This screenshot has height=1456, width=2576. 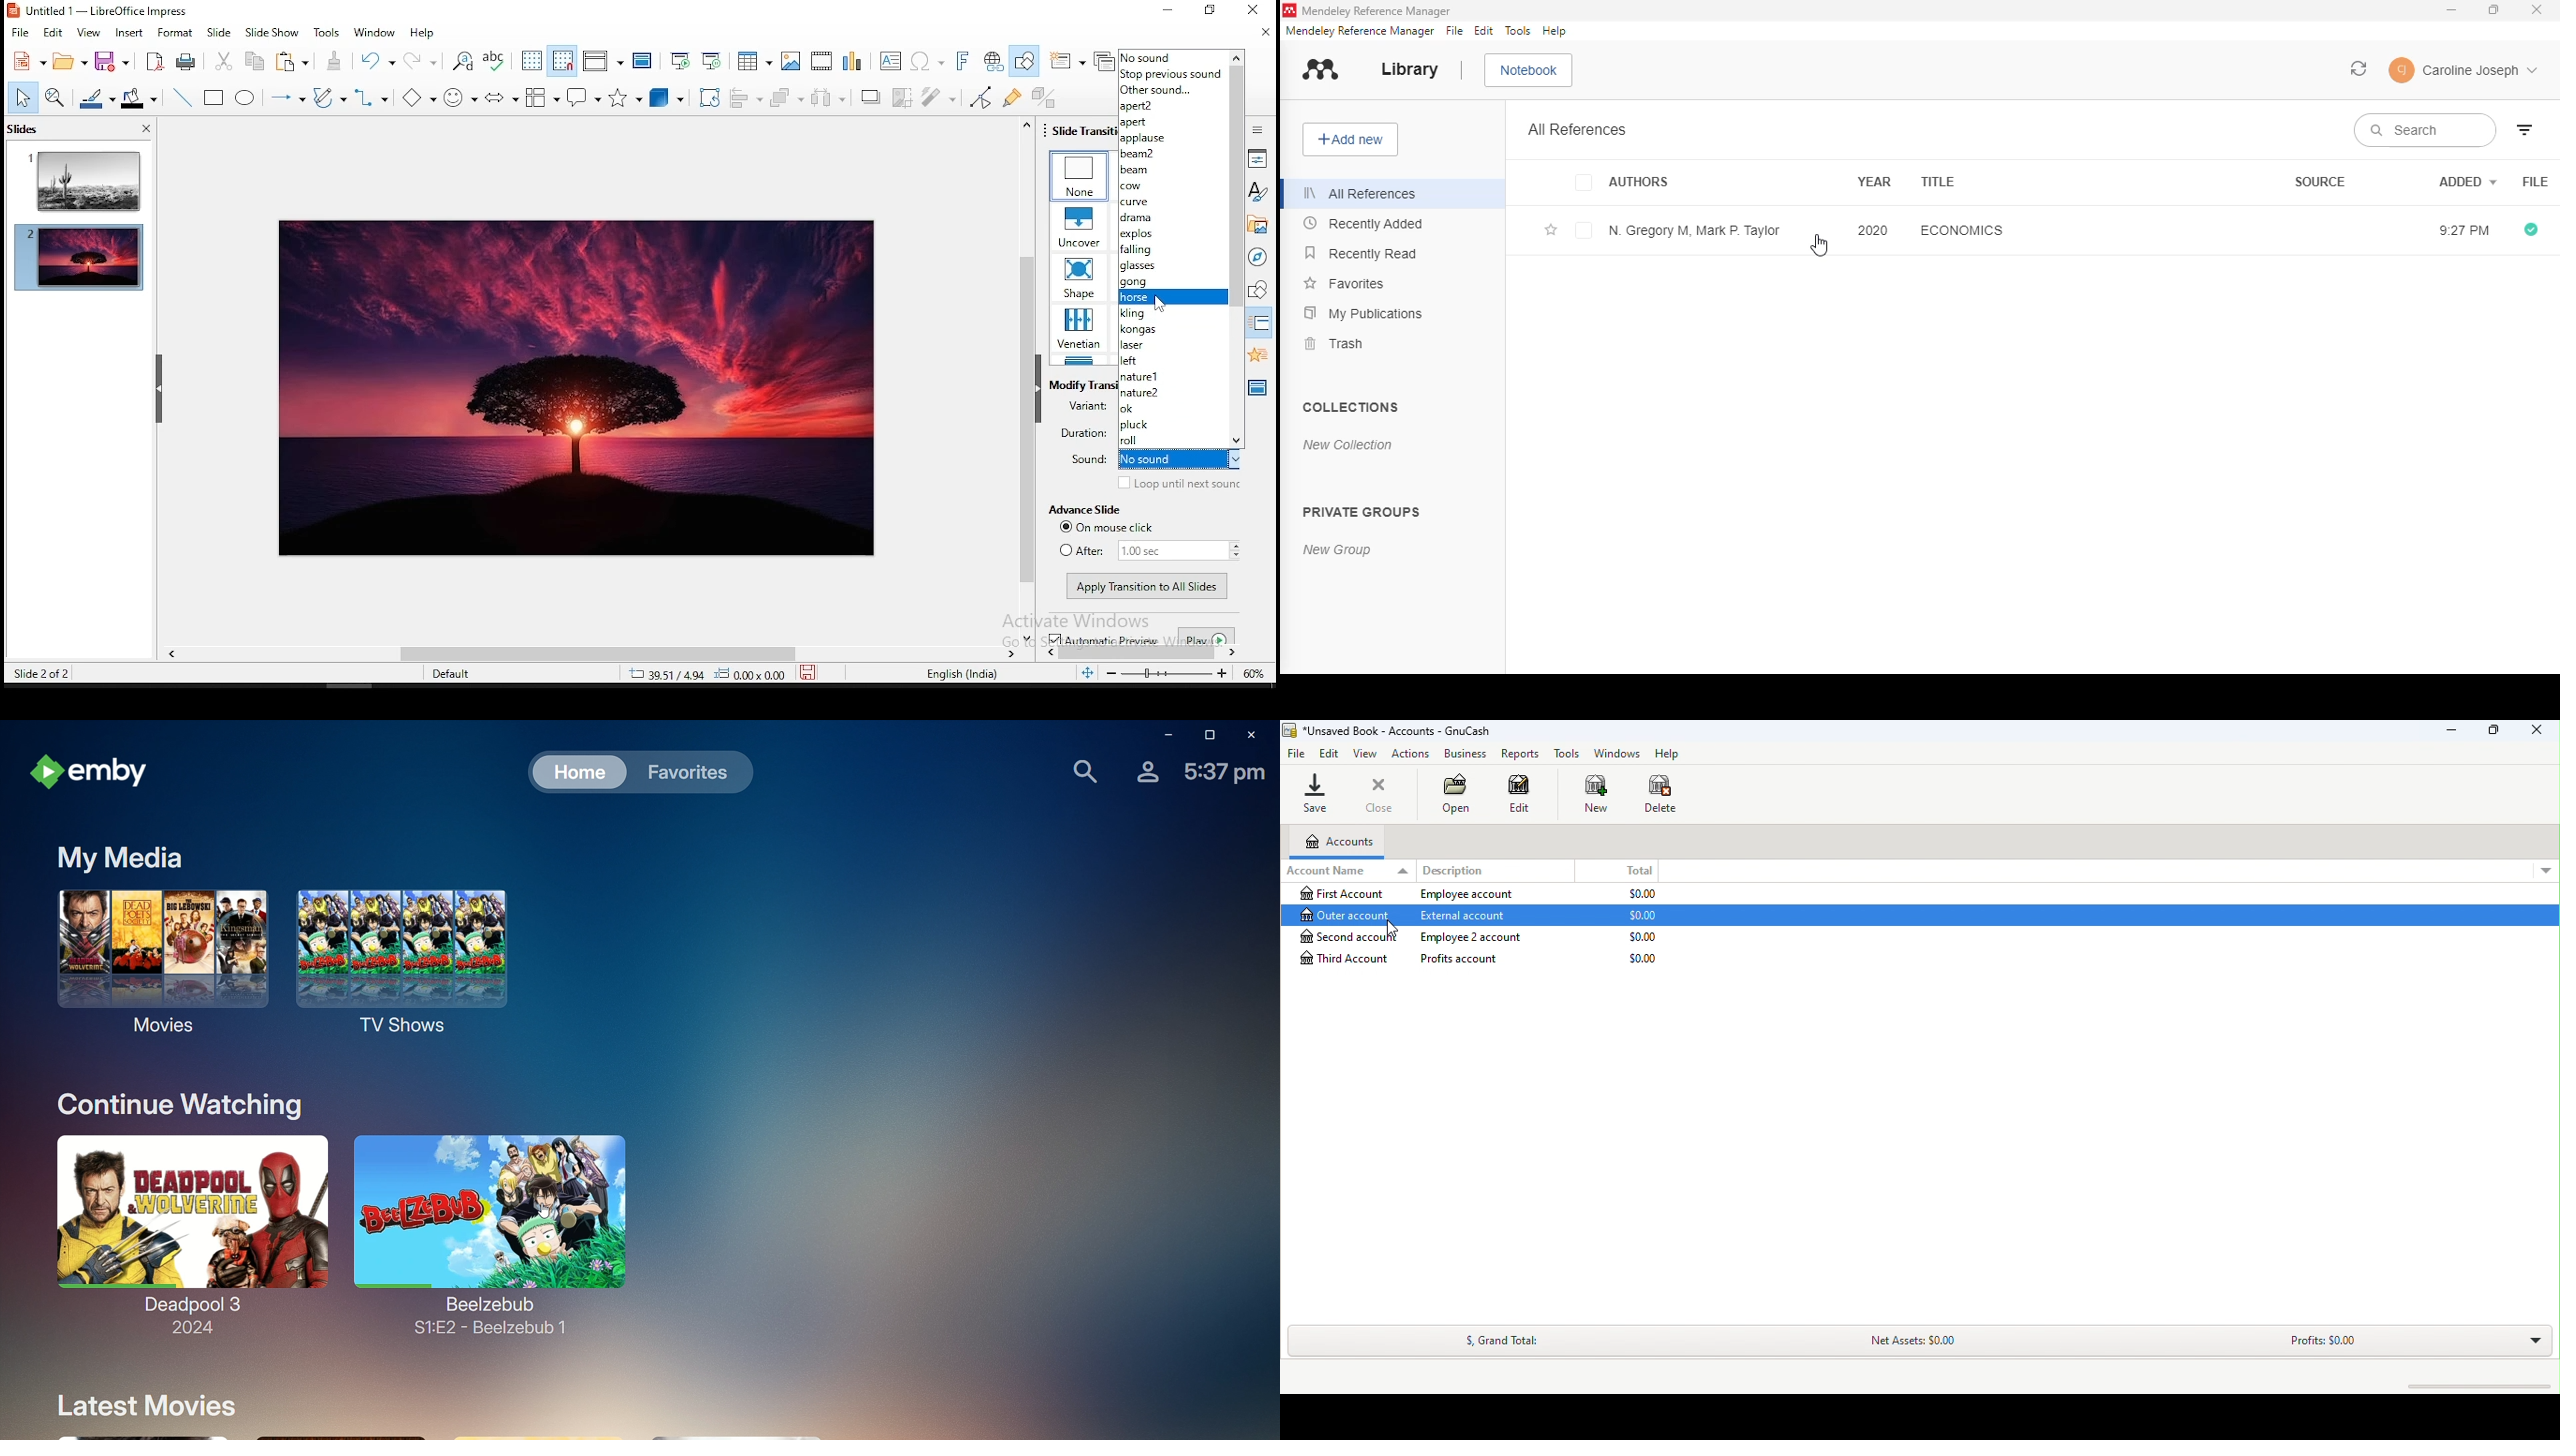 I want to click on Reports, so click(x=1519, y=753).